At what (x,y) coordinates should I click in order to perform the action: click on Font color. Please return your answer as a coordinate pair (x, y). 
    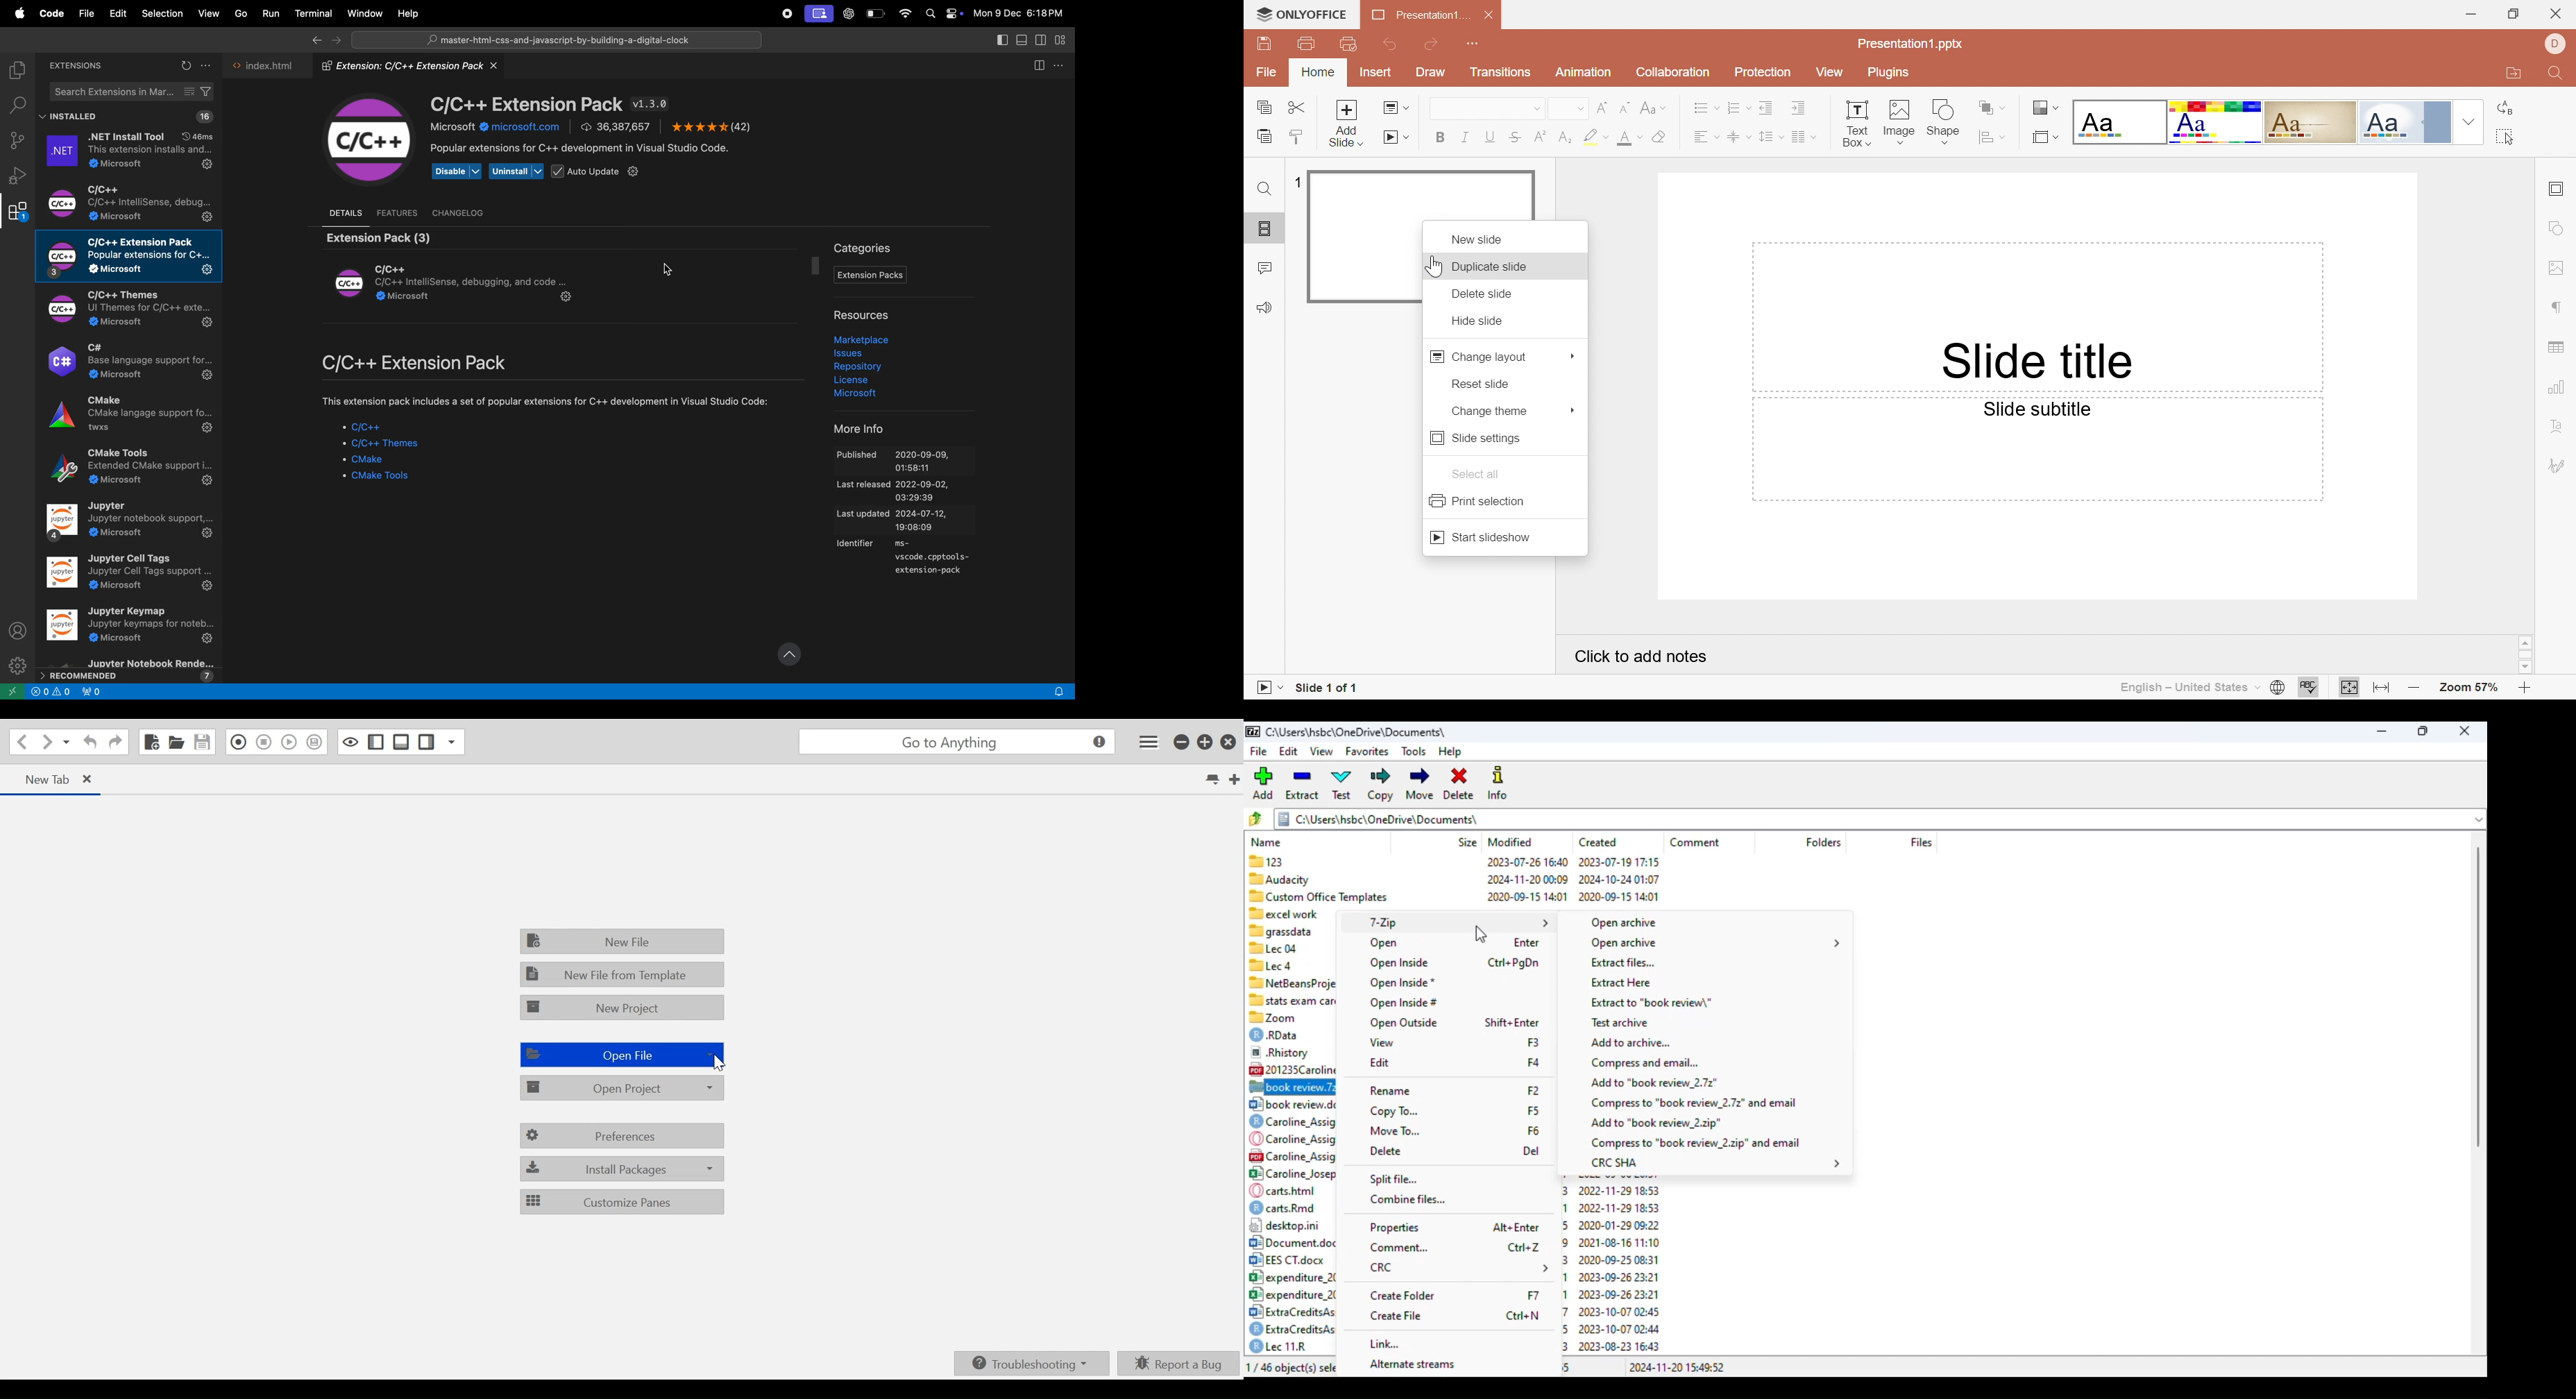
    Looking at the image, I should click on (1628, 138).